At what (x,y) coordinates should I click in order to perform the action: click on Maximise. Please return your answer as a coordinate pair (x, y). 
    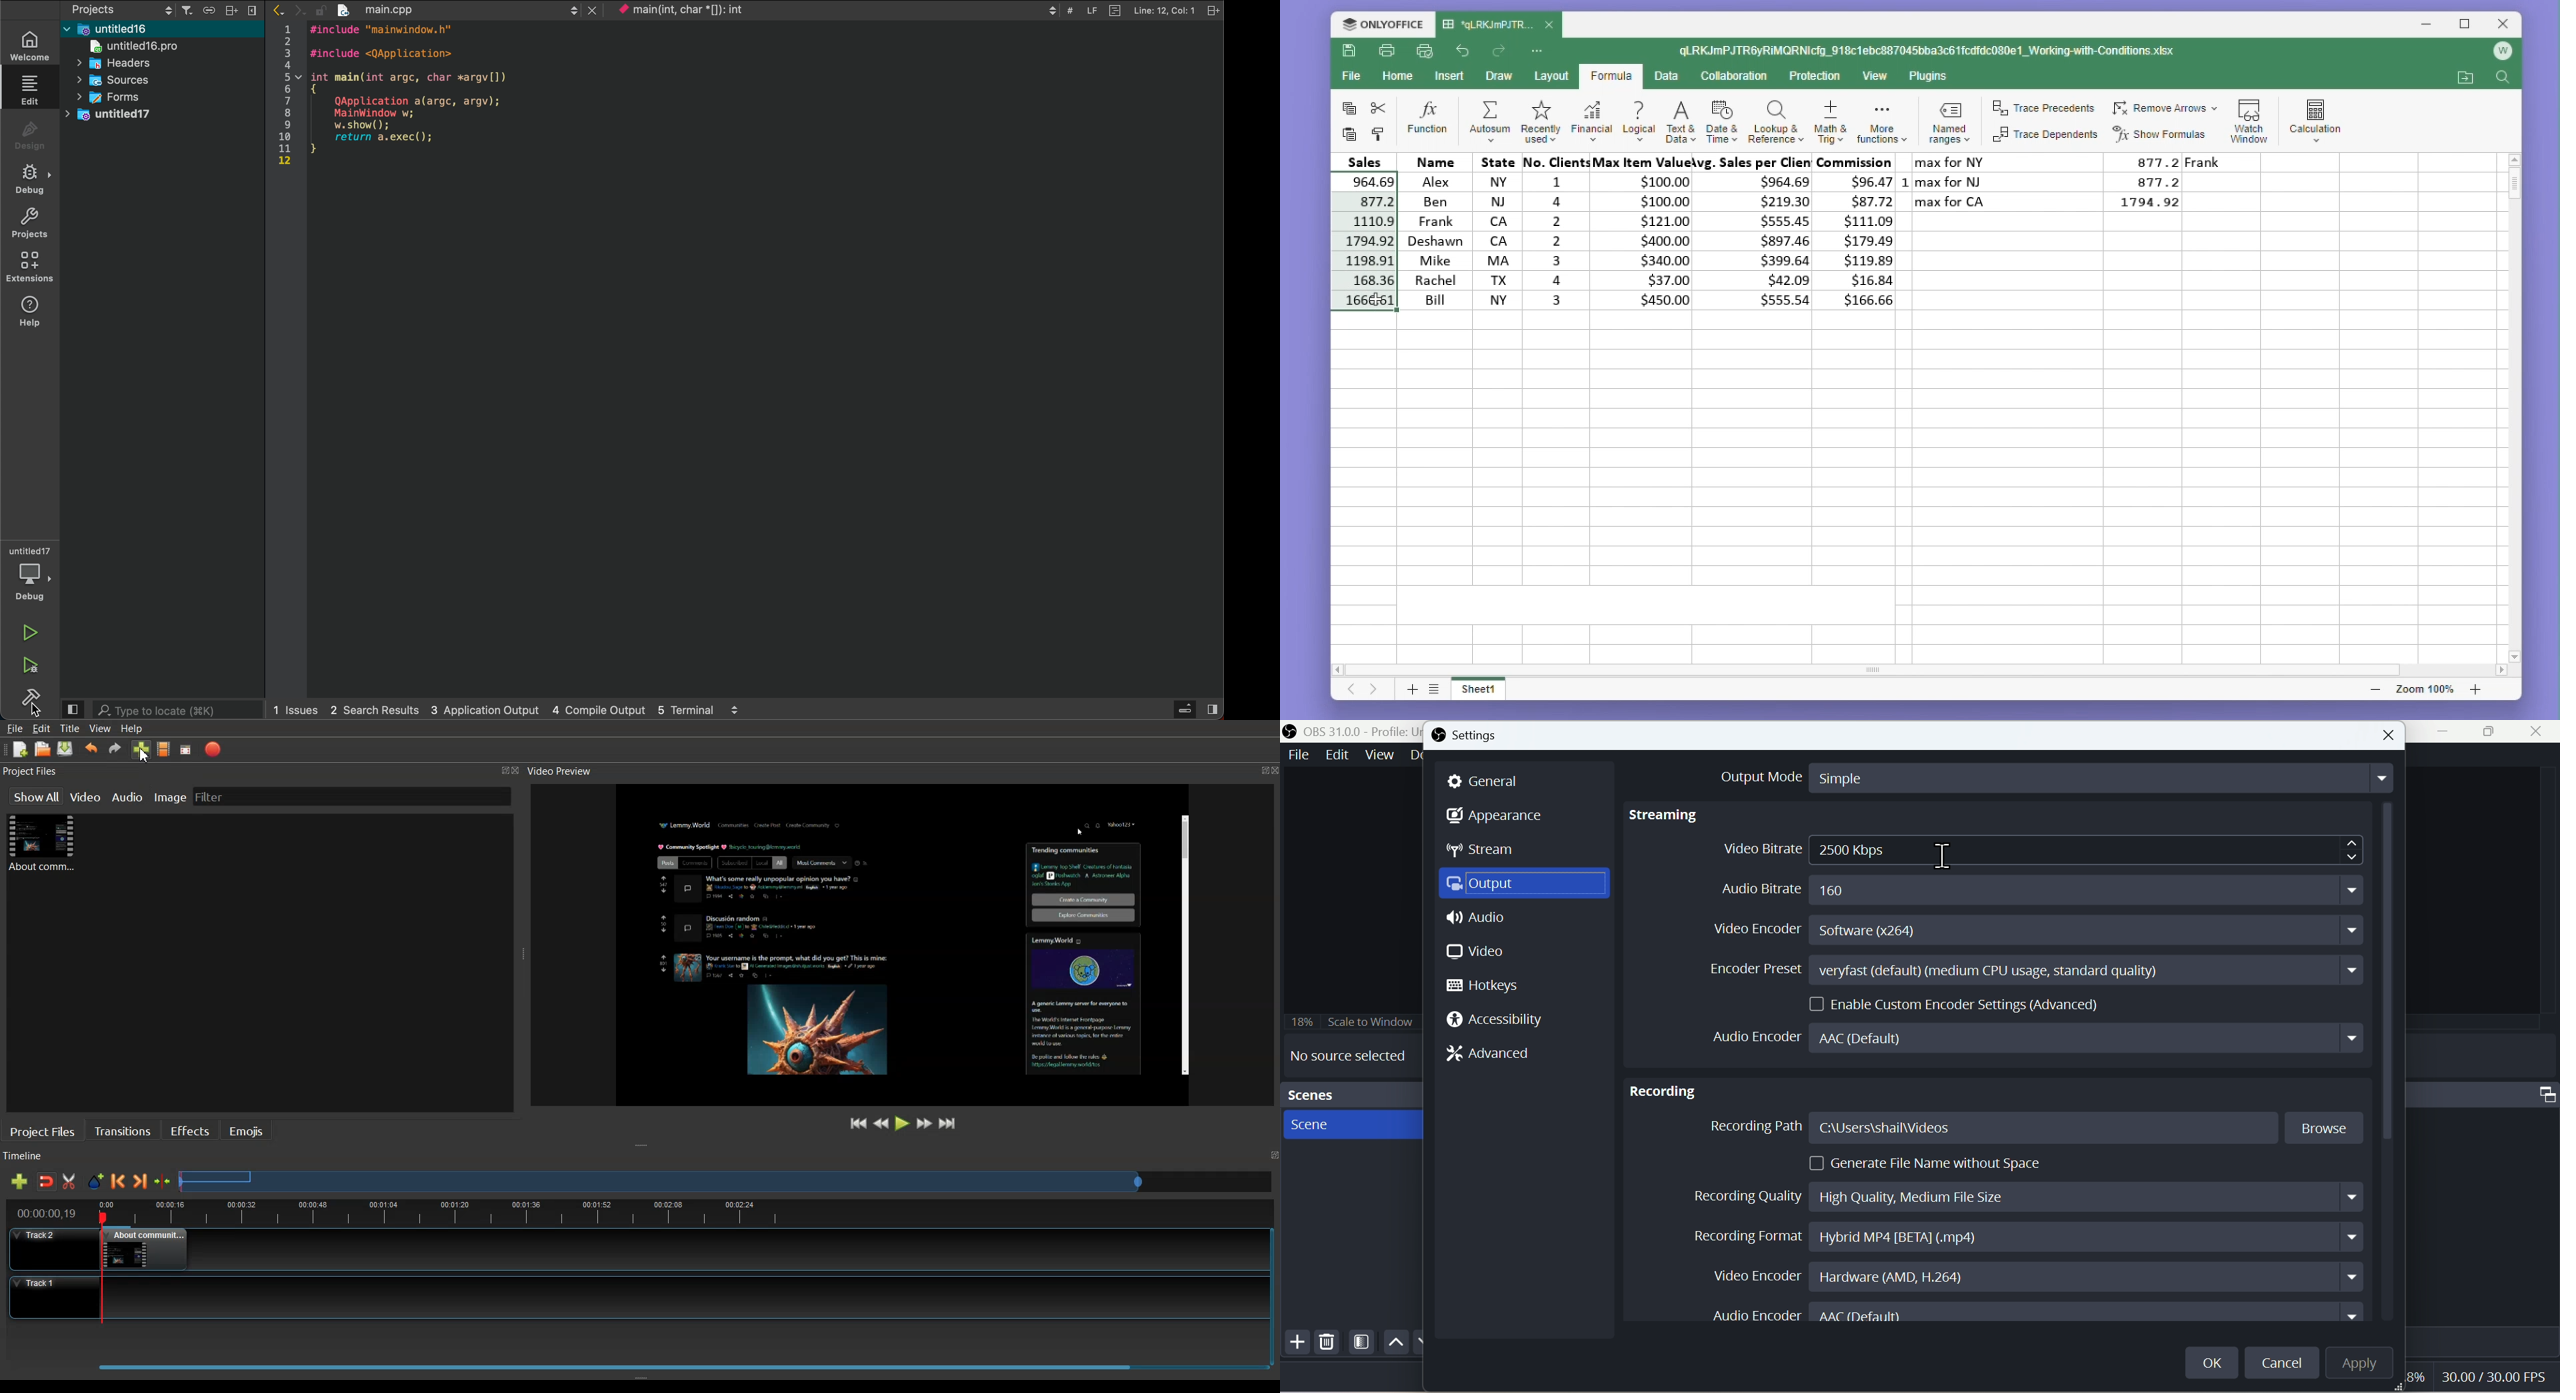
    Looking at the image, I should click on (2495, 732).